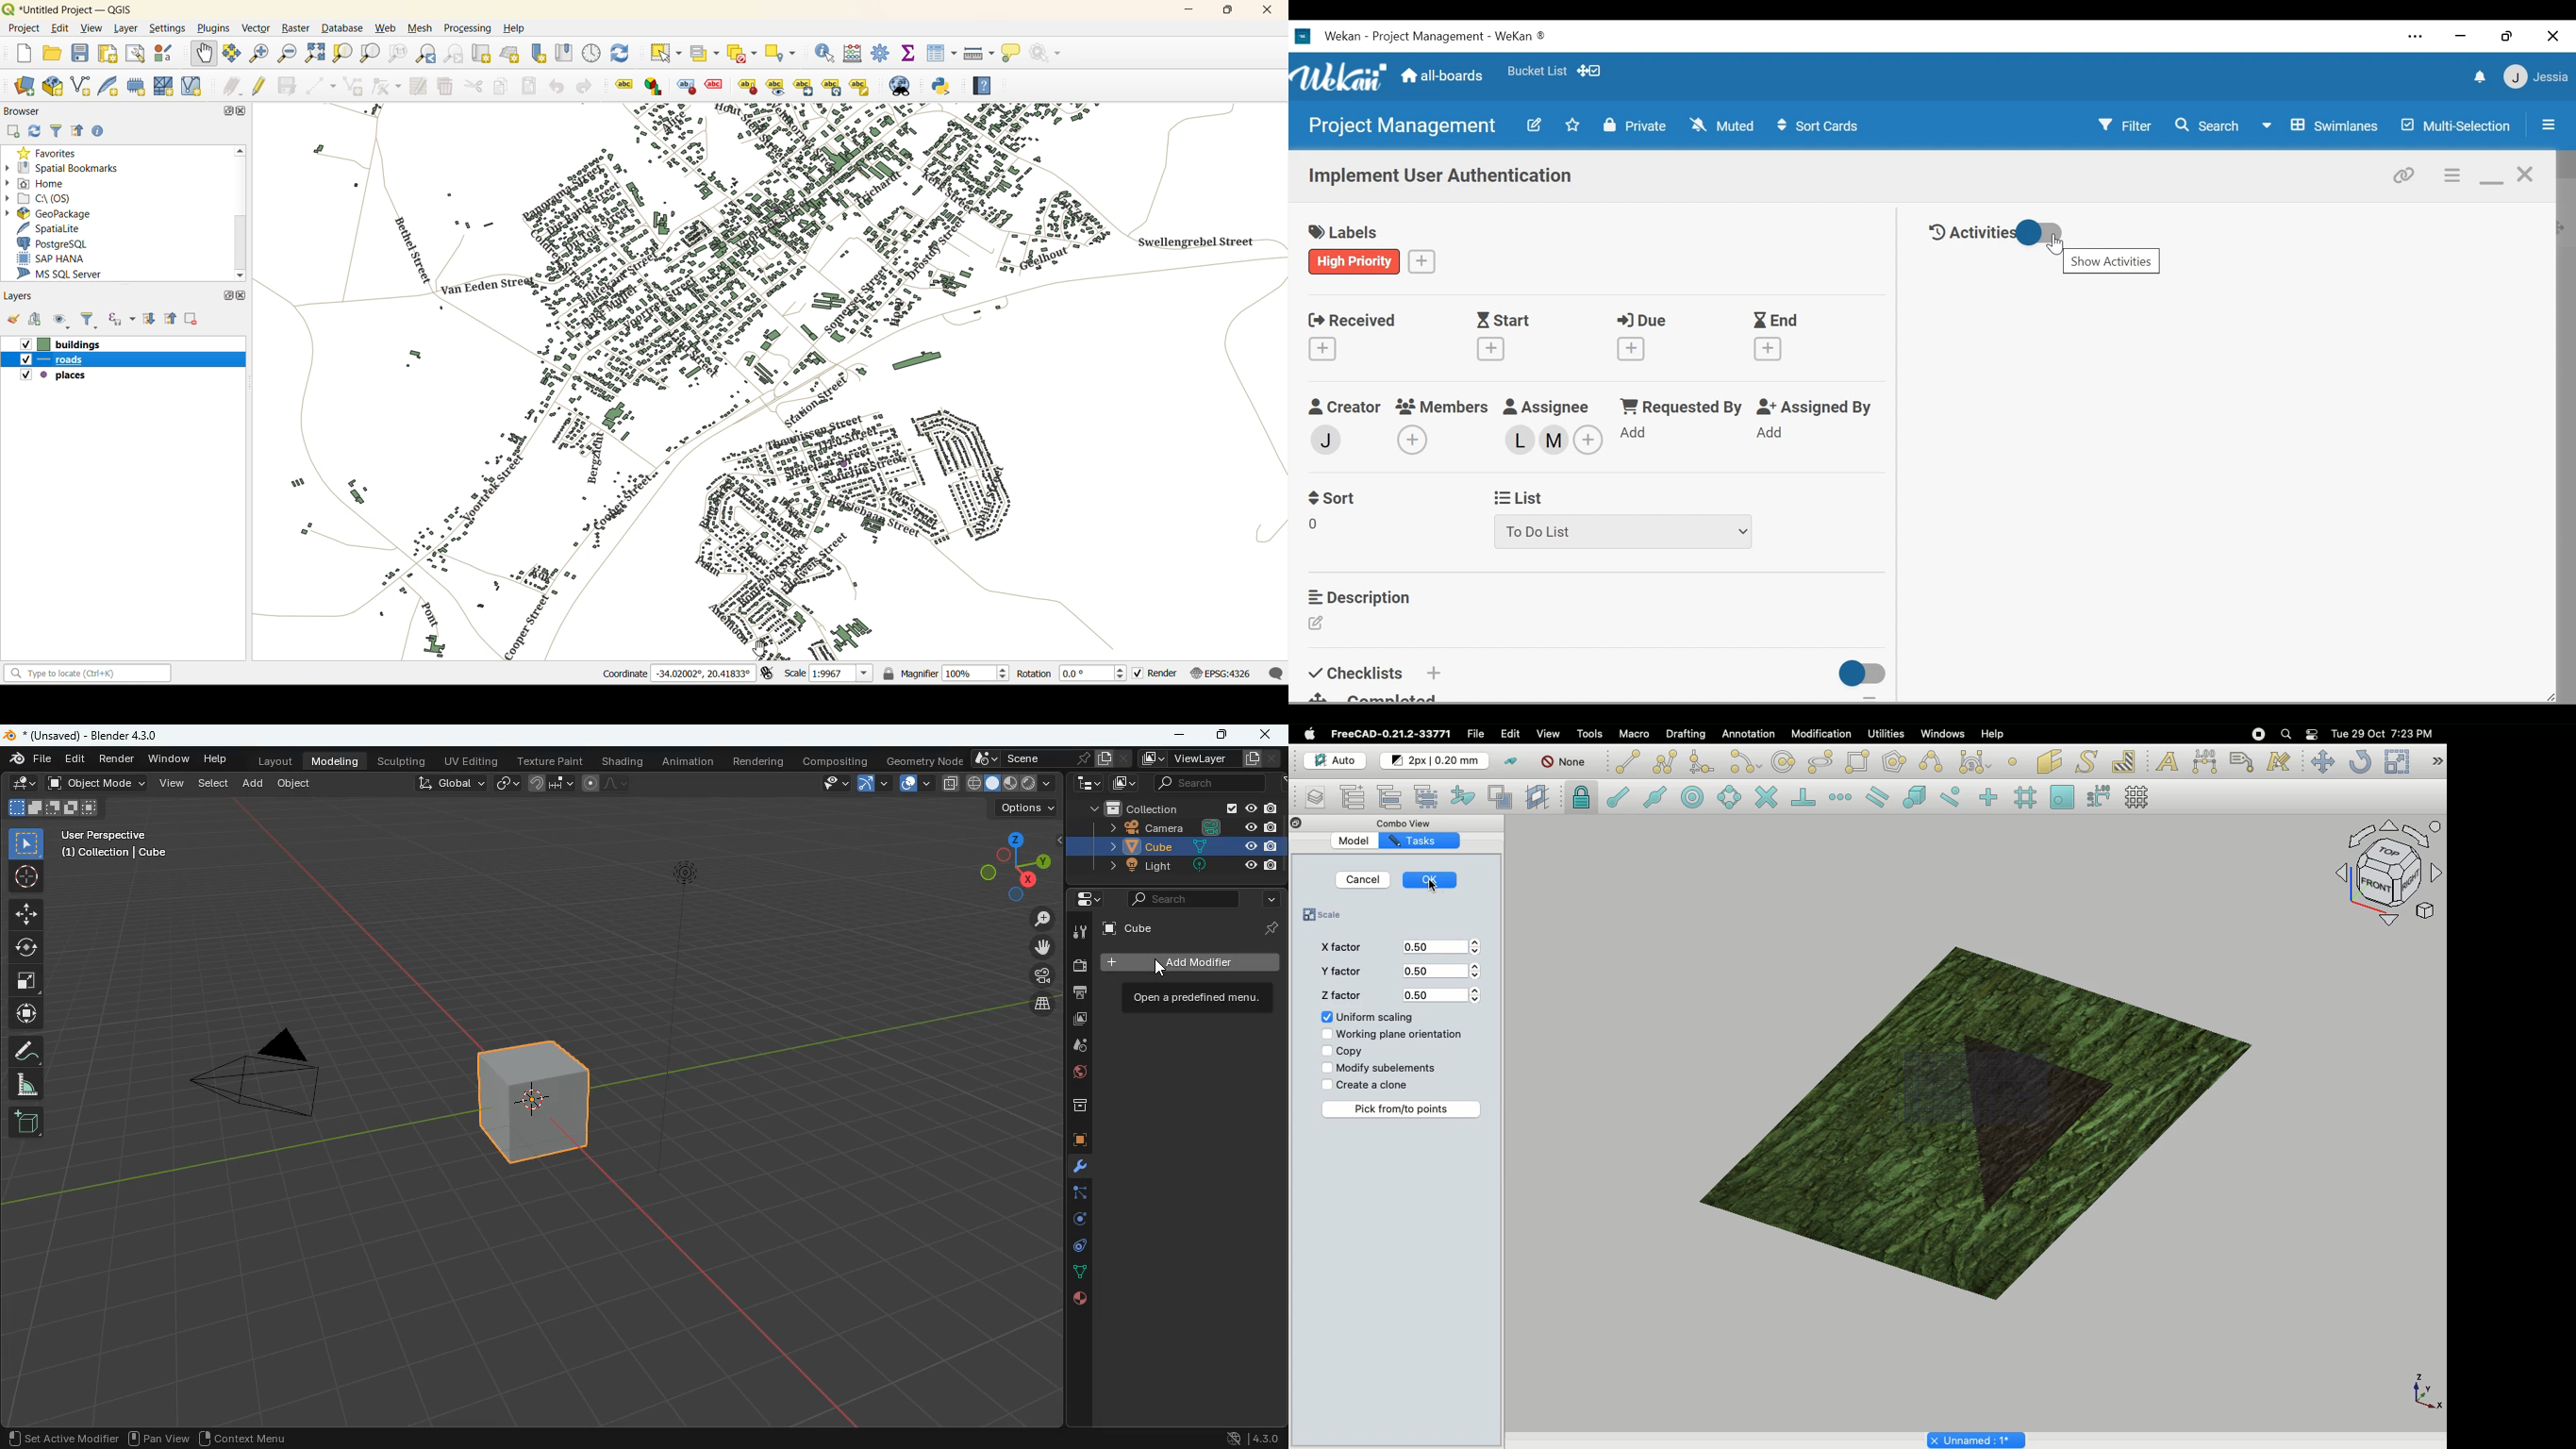 The image size is (2576, 1456). What do you see at coordinates (58, 360) in the screenshot?
I see `roads layer` at bounding box center [58, 360].